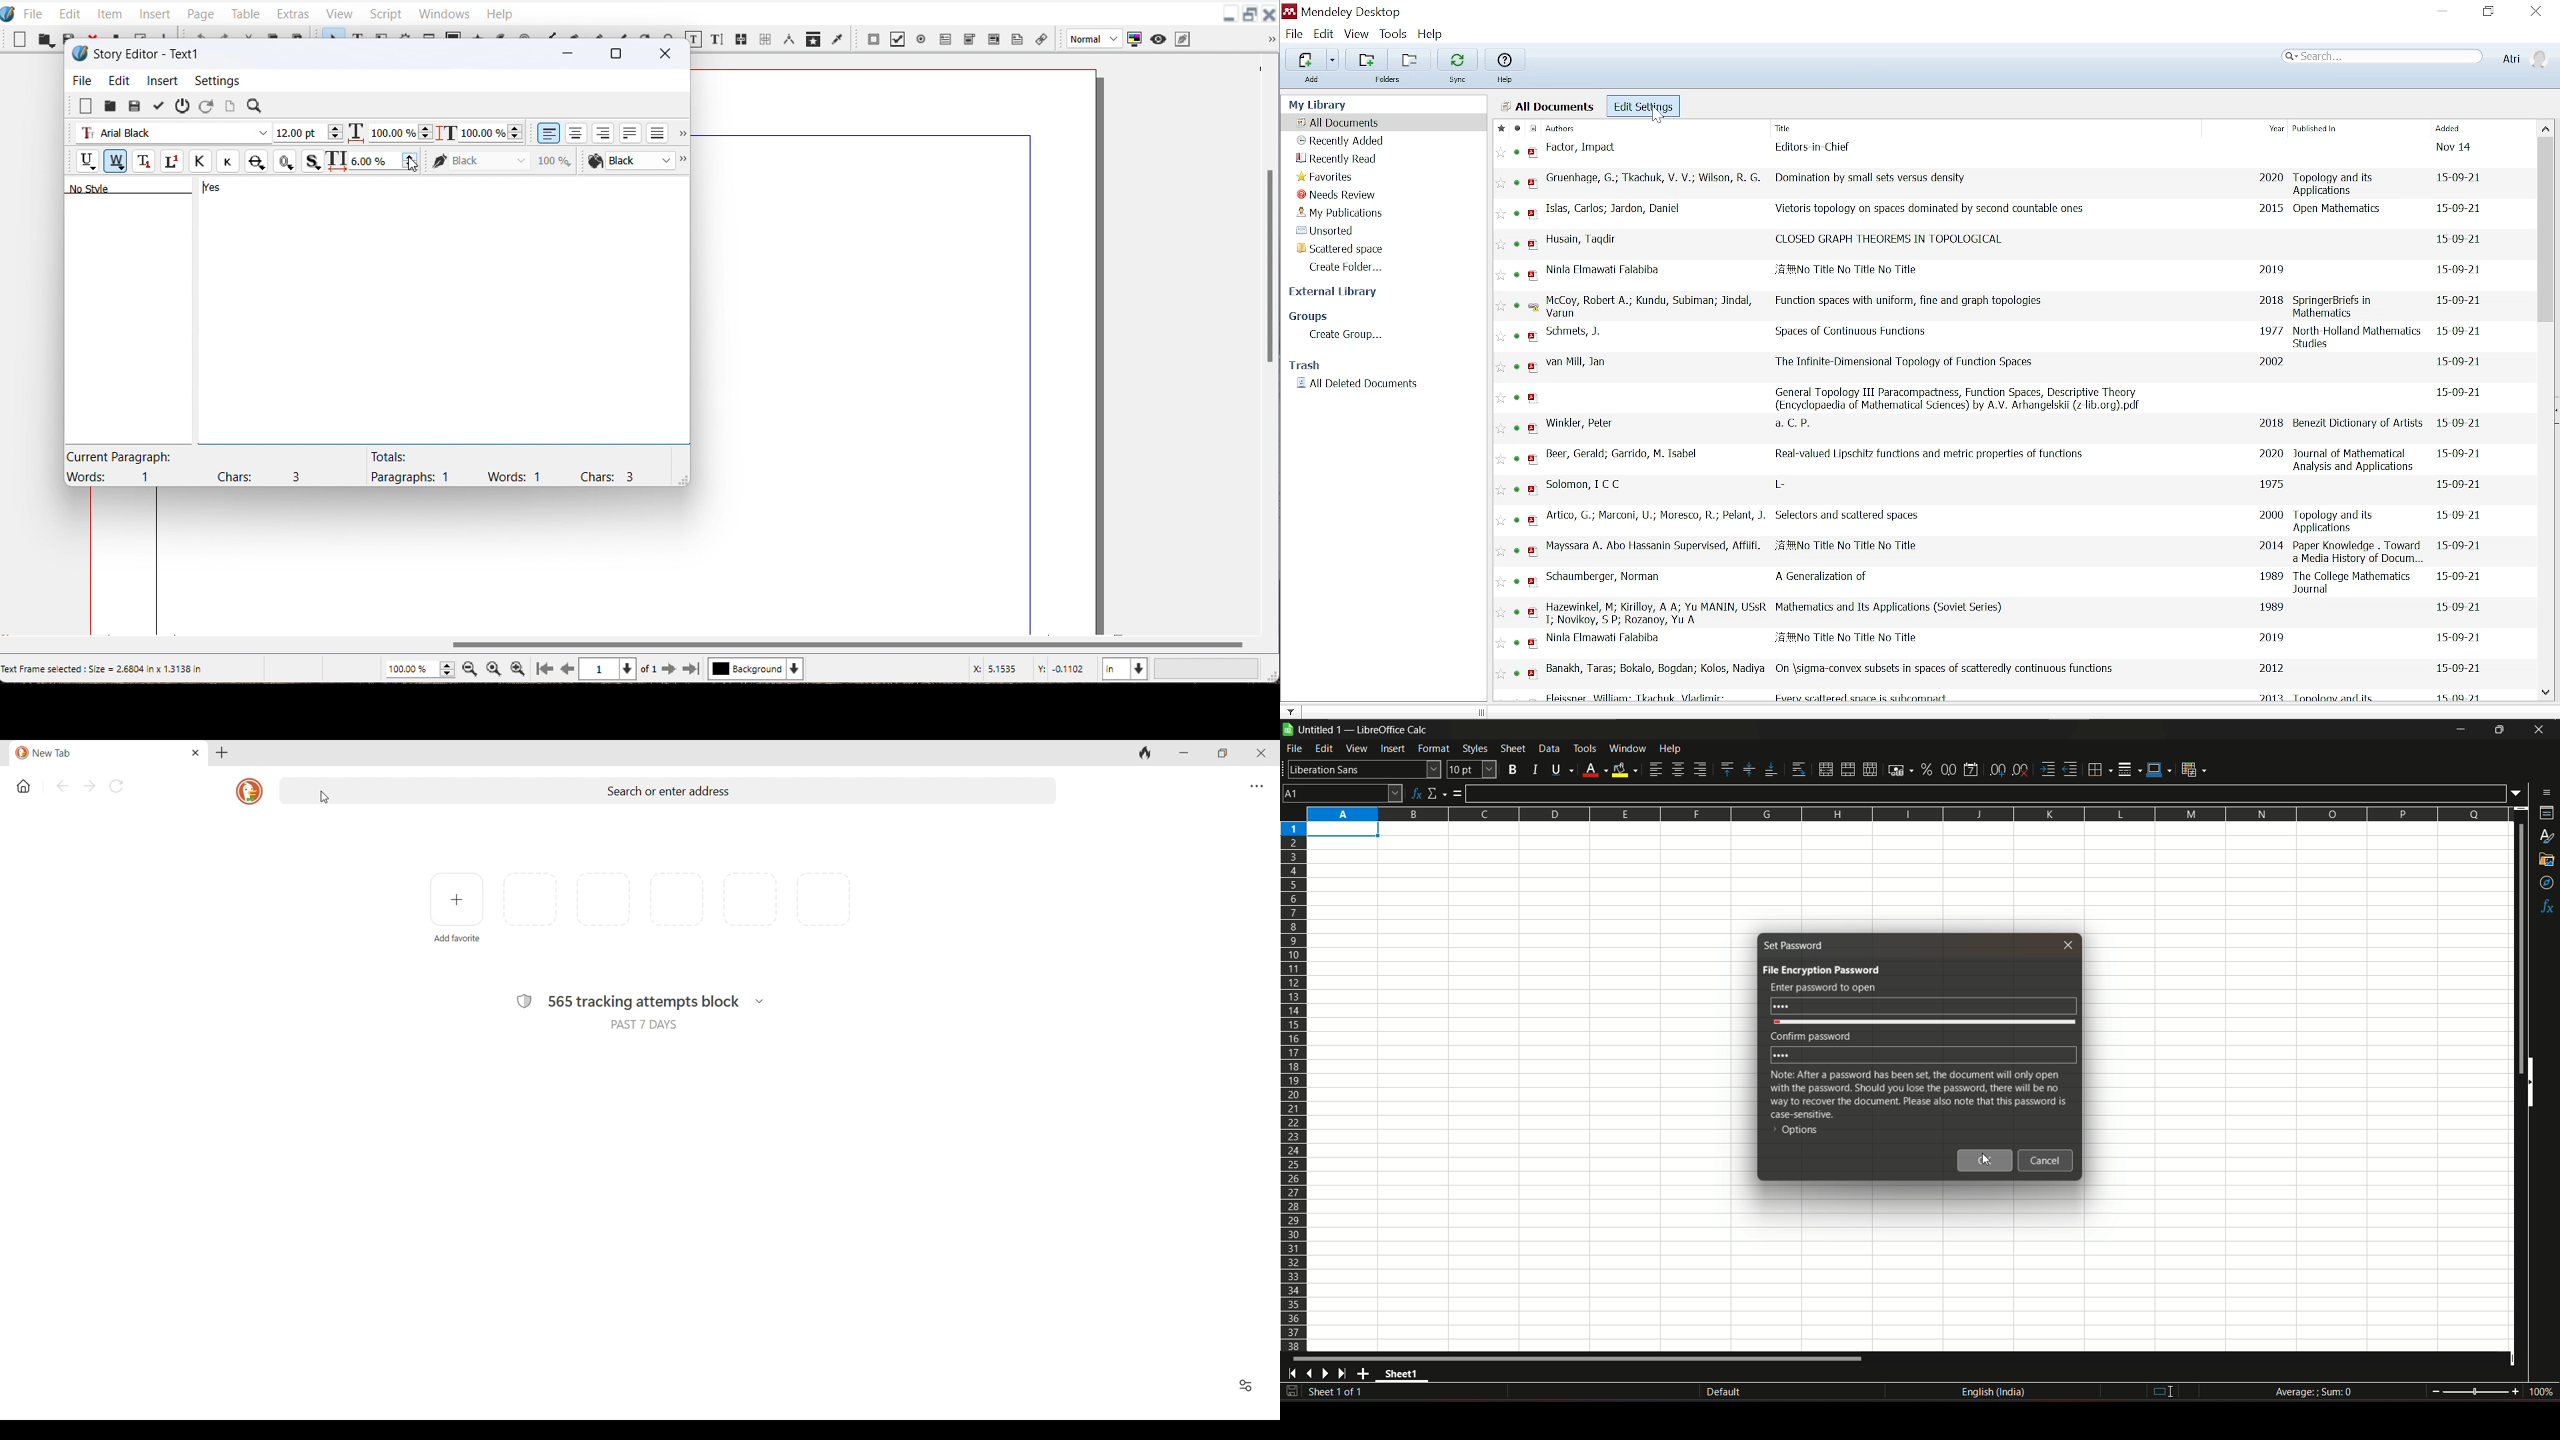 The width and height of the screenshot is (2576, 1456). I want to click on align text right, so click(603, 133).